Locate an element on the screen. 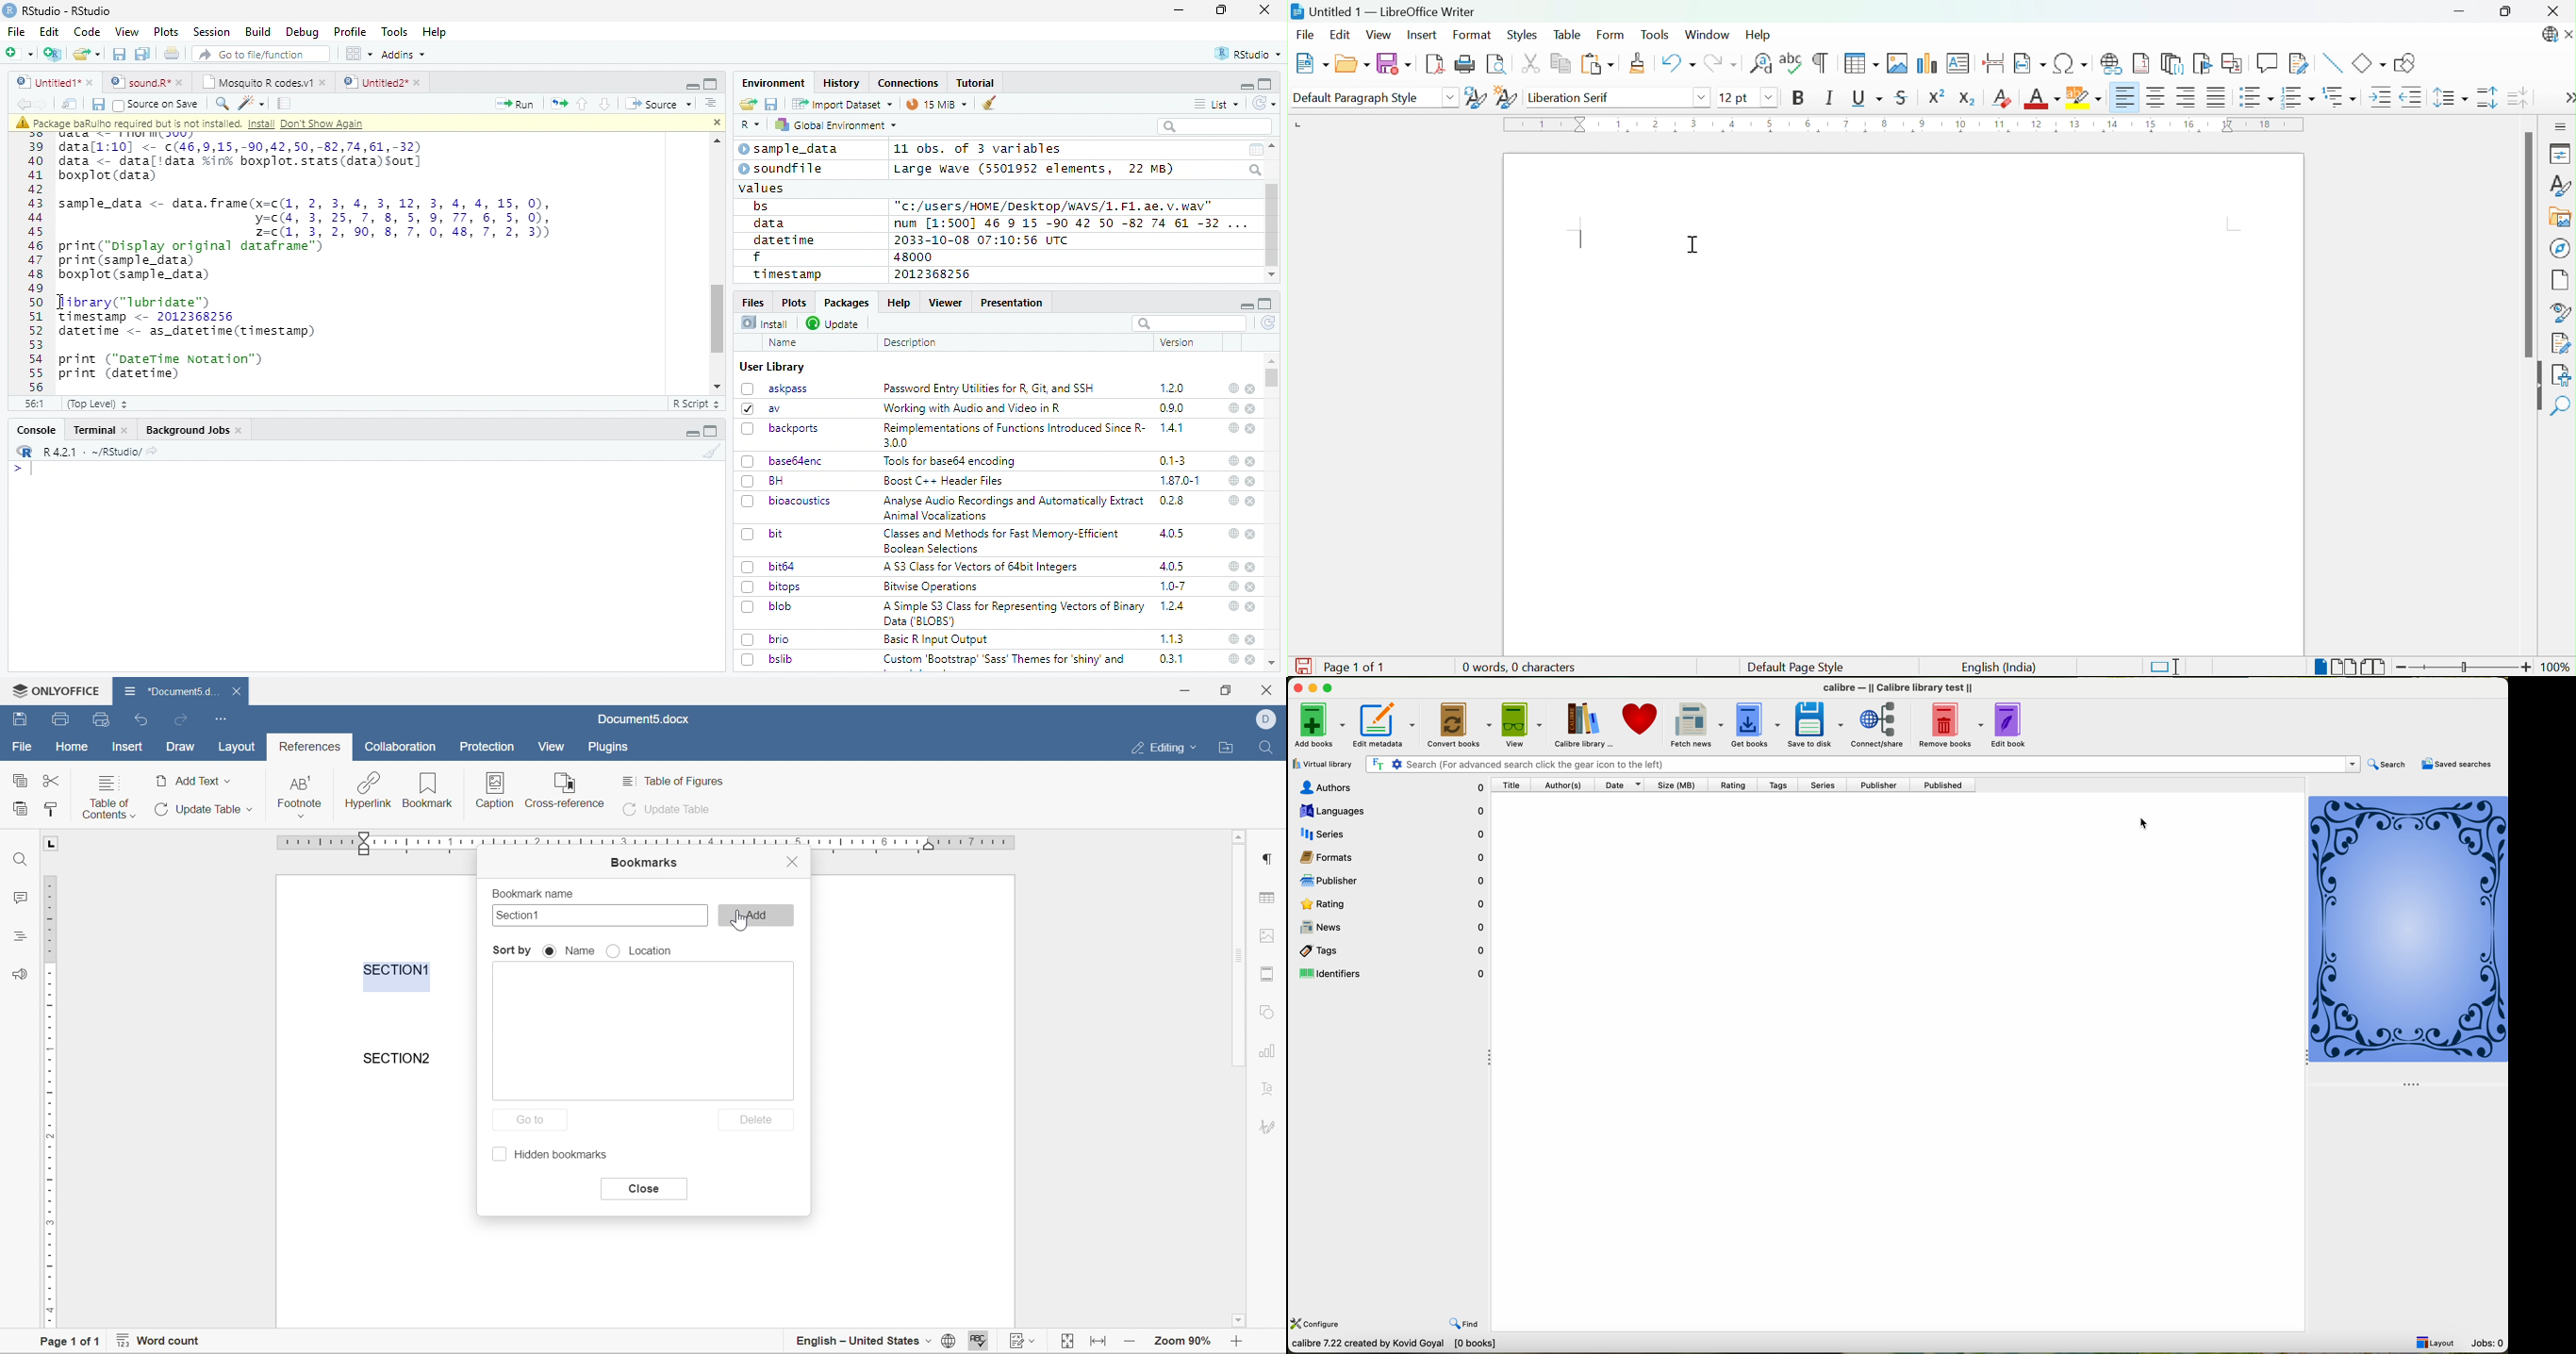  full screen is located at coordinates (1265, 84).